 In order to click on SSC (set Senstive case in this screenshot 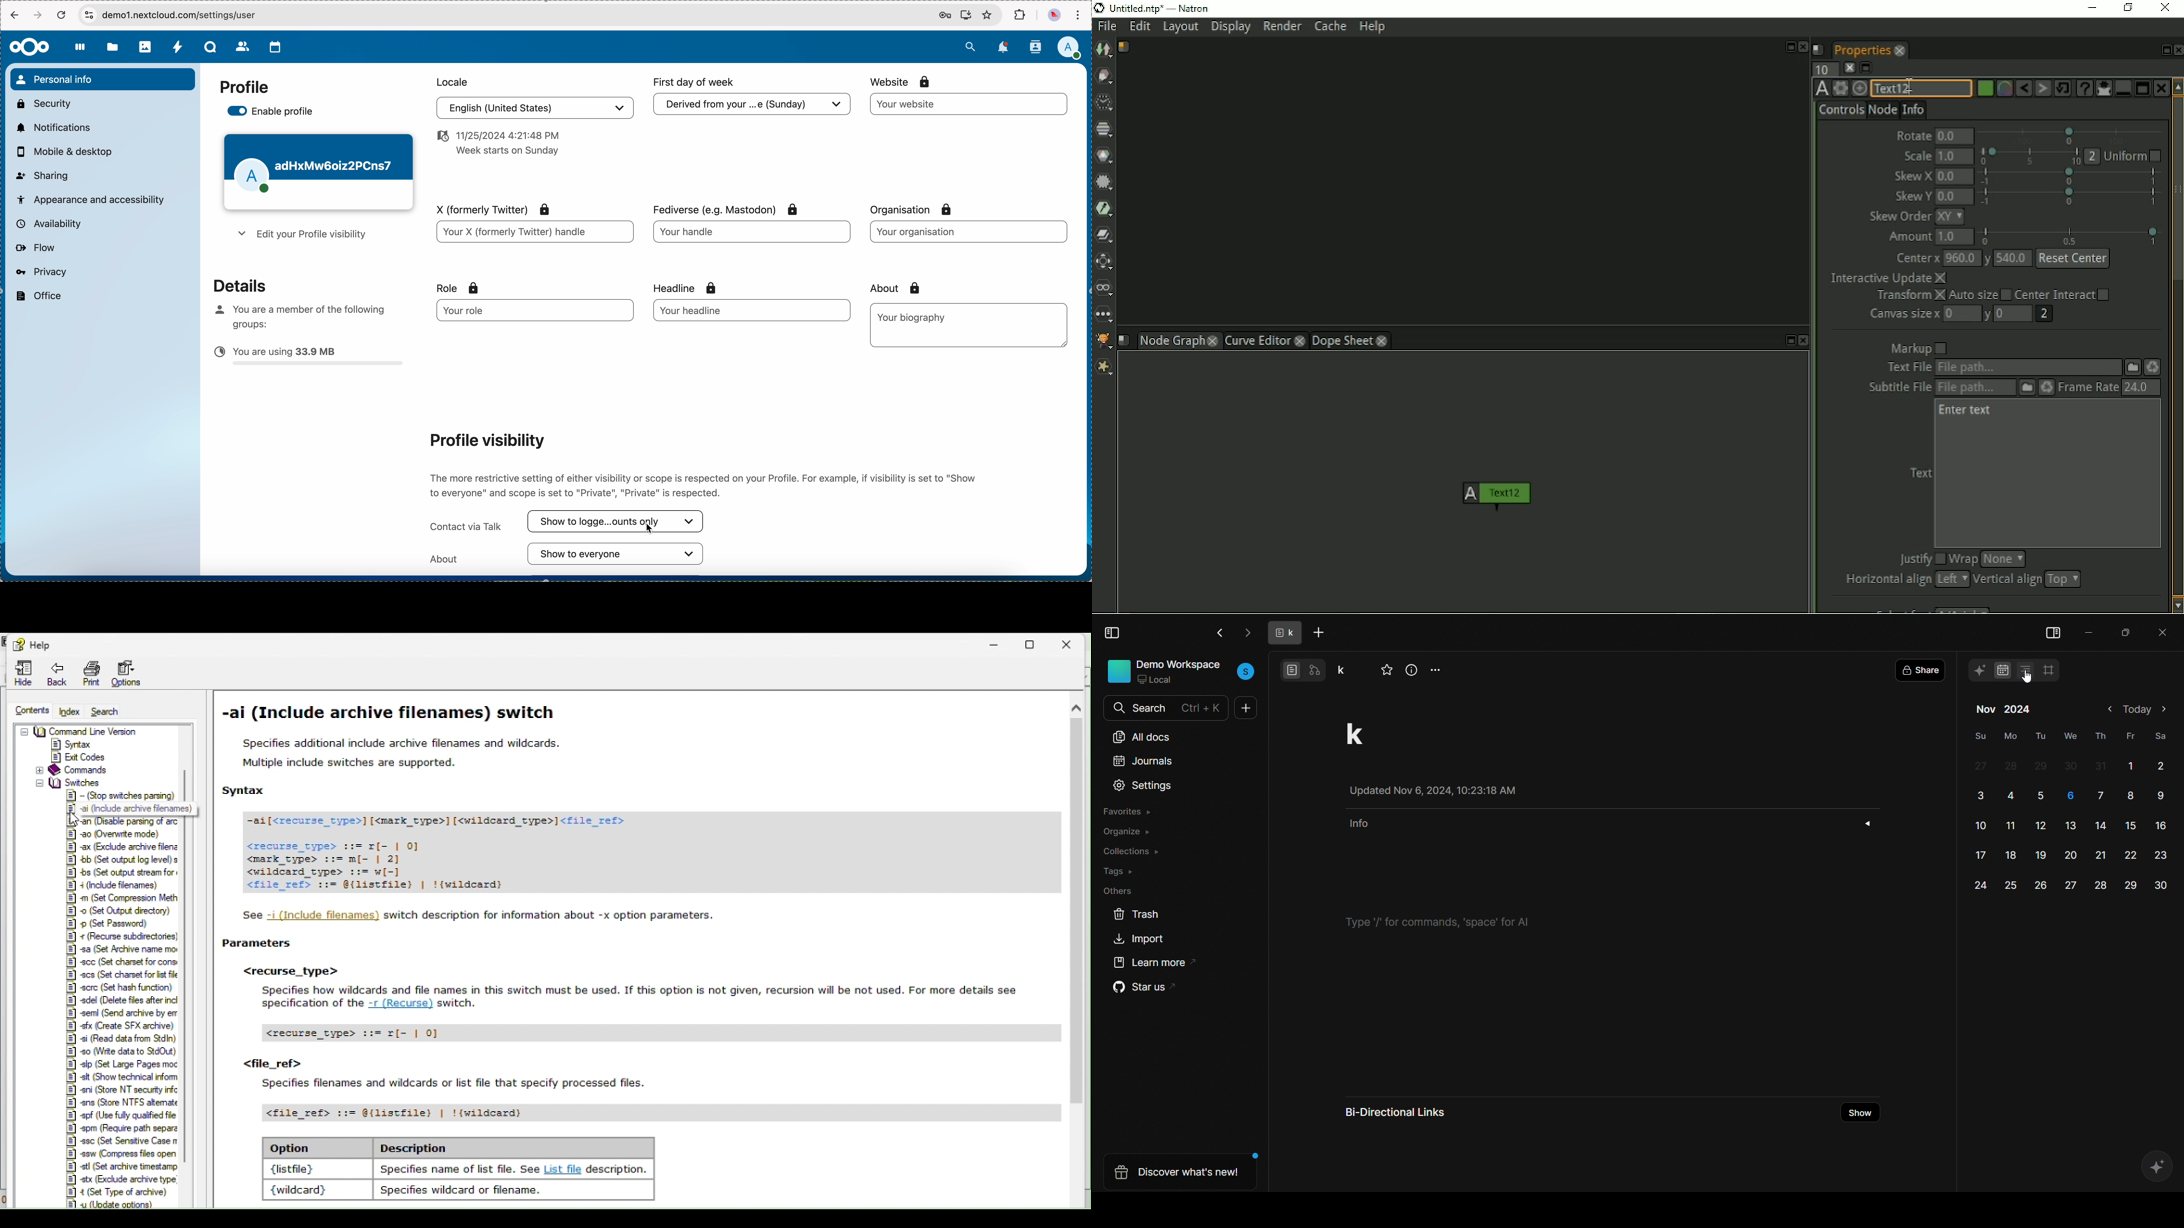, I will do `click(123, 1140)`.